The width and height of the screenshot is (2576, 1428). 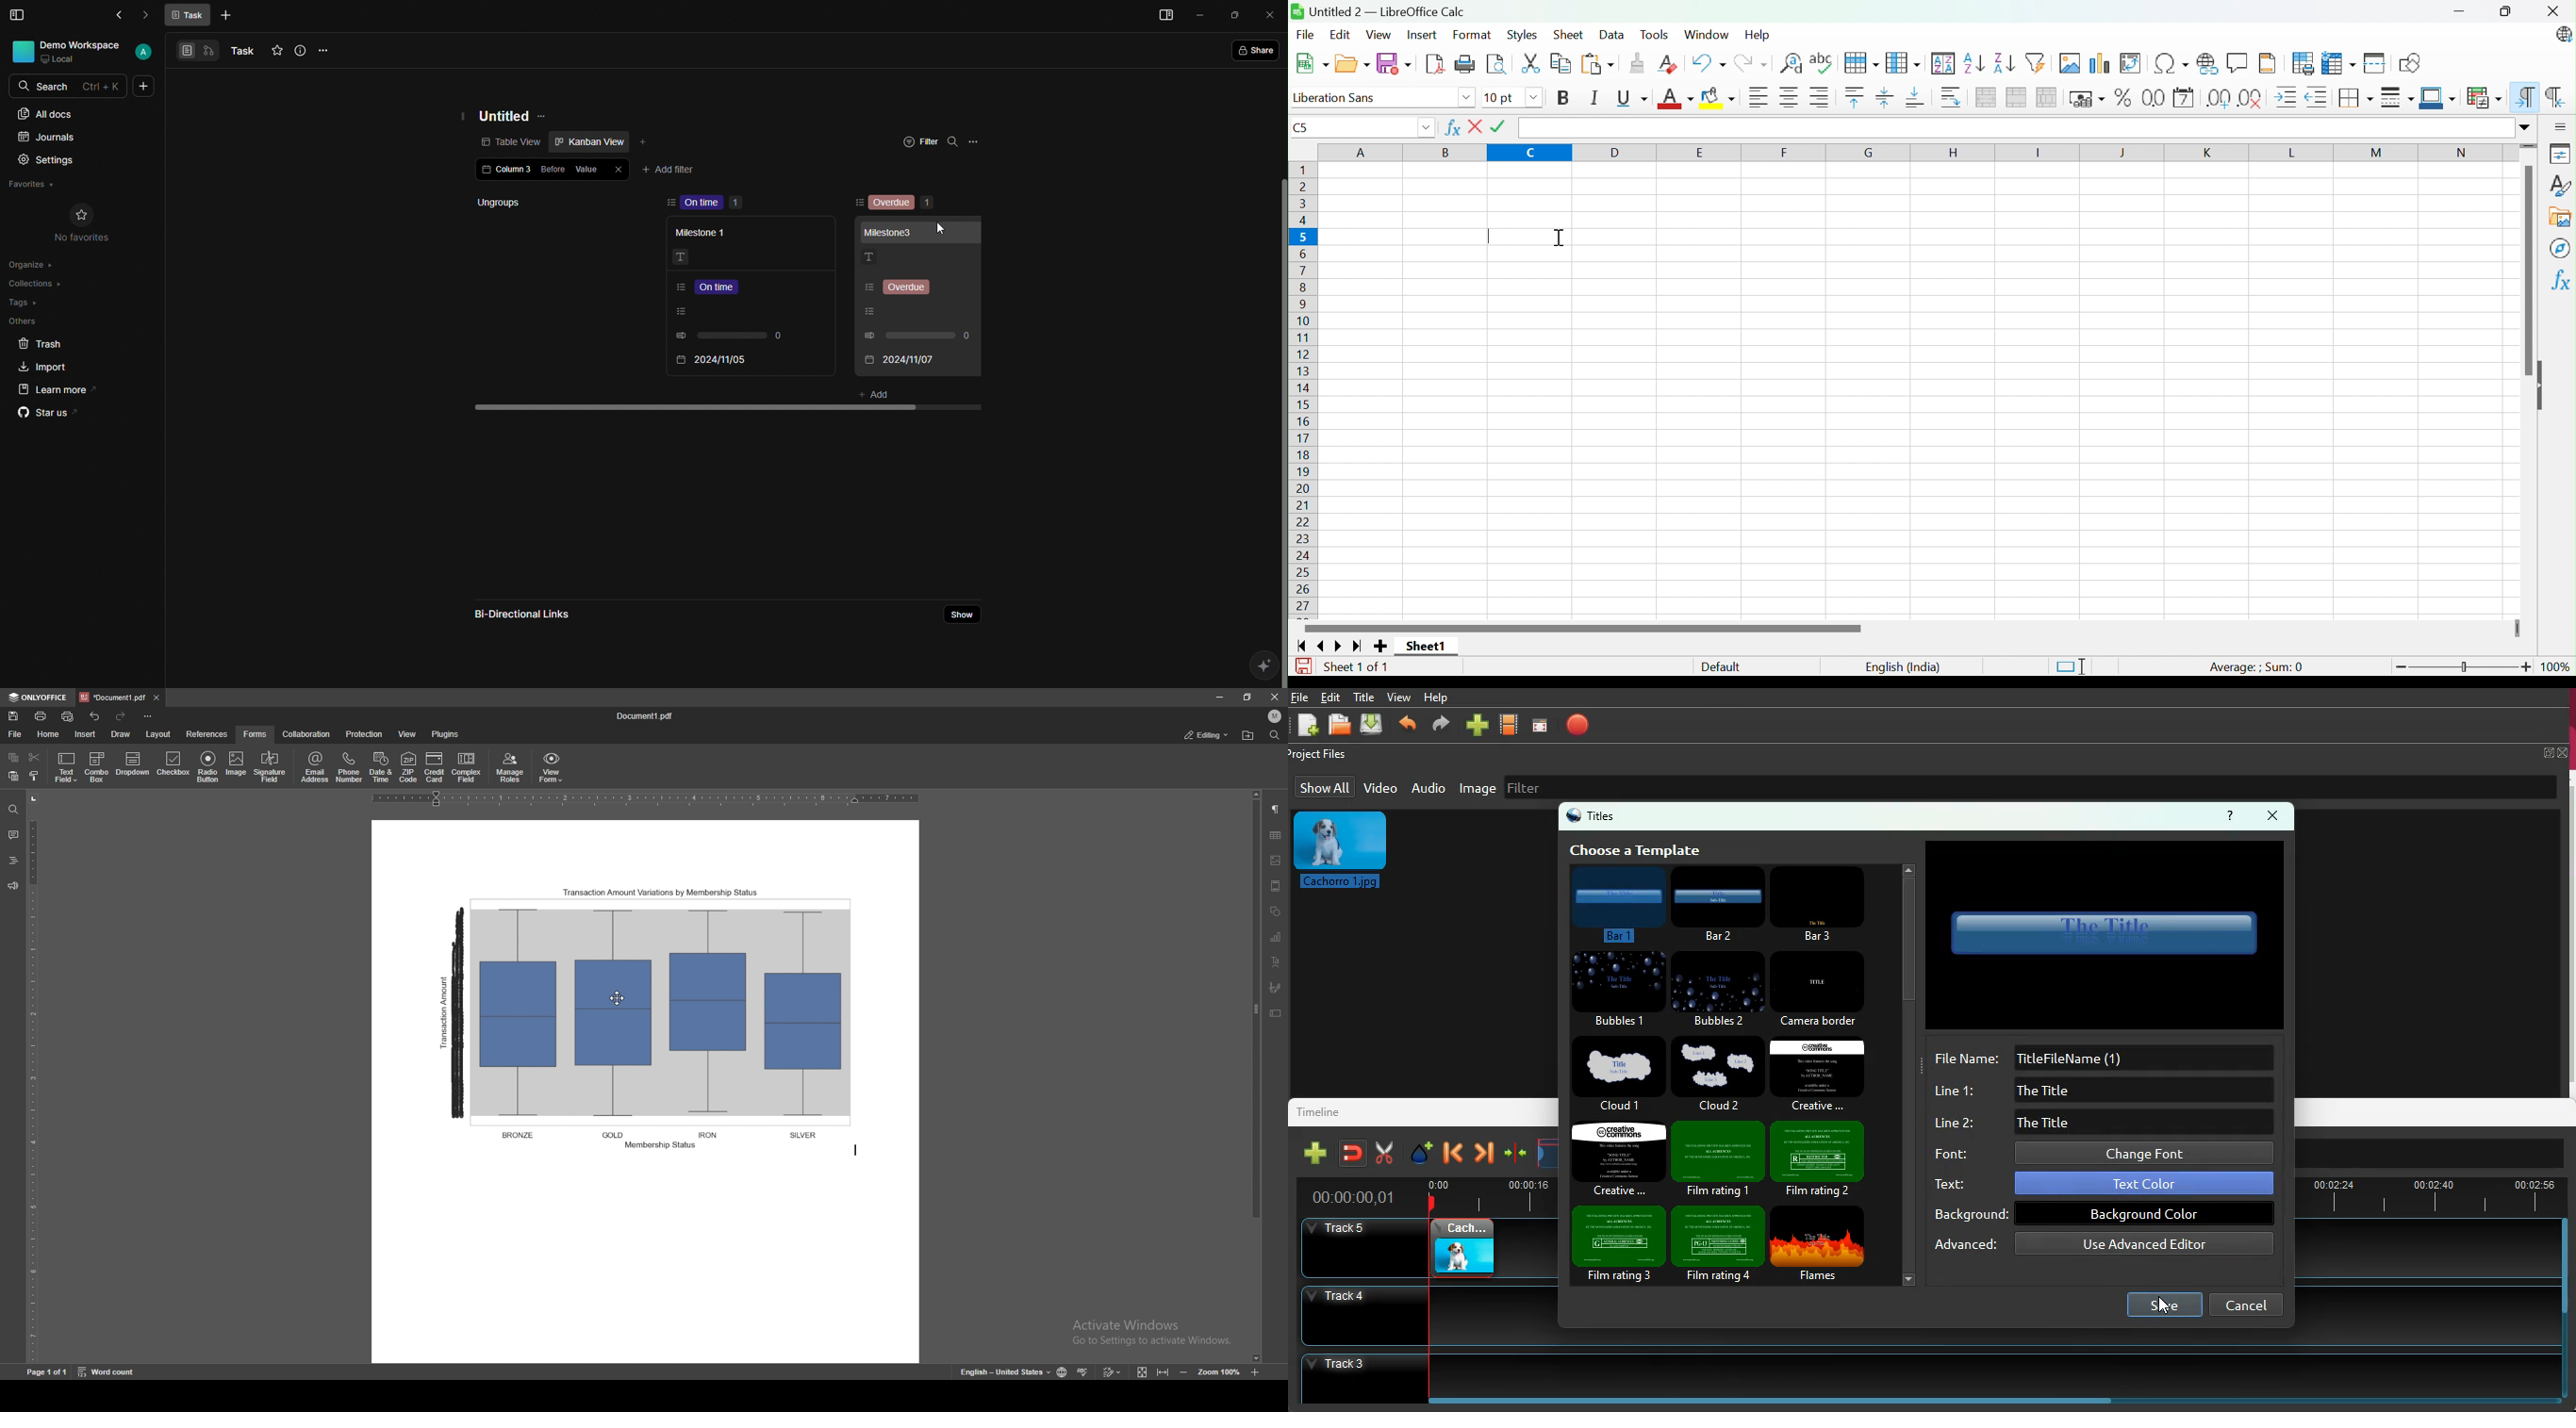 I want to click on bar 2, so click(x=1720, y=903).